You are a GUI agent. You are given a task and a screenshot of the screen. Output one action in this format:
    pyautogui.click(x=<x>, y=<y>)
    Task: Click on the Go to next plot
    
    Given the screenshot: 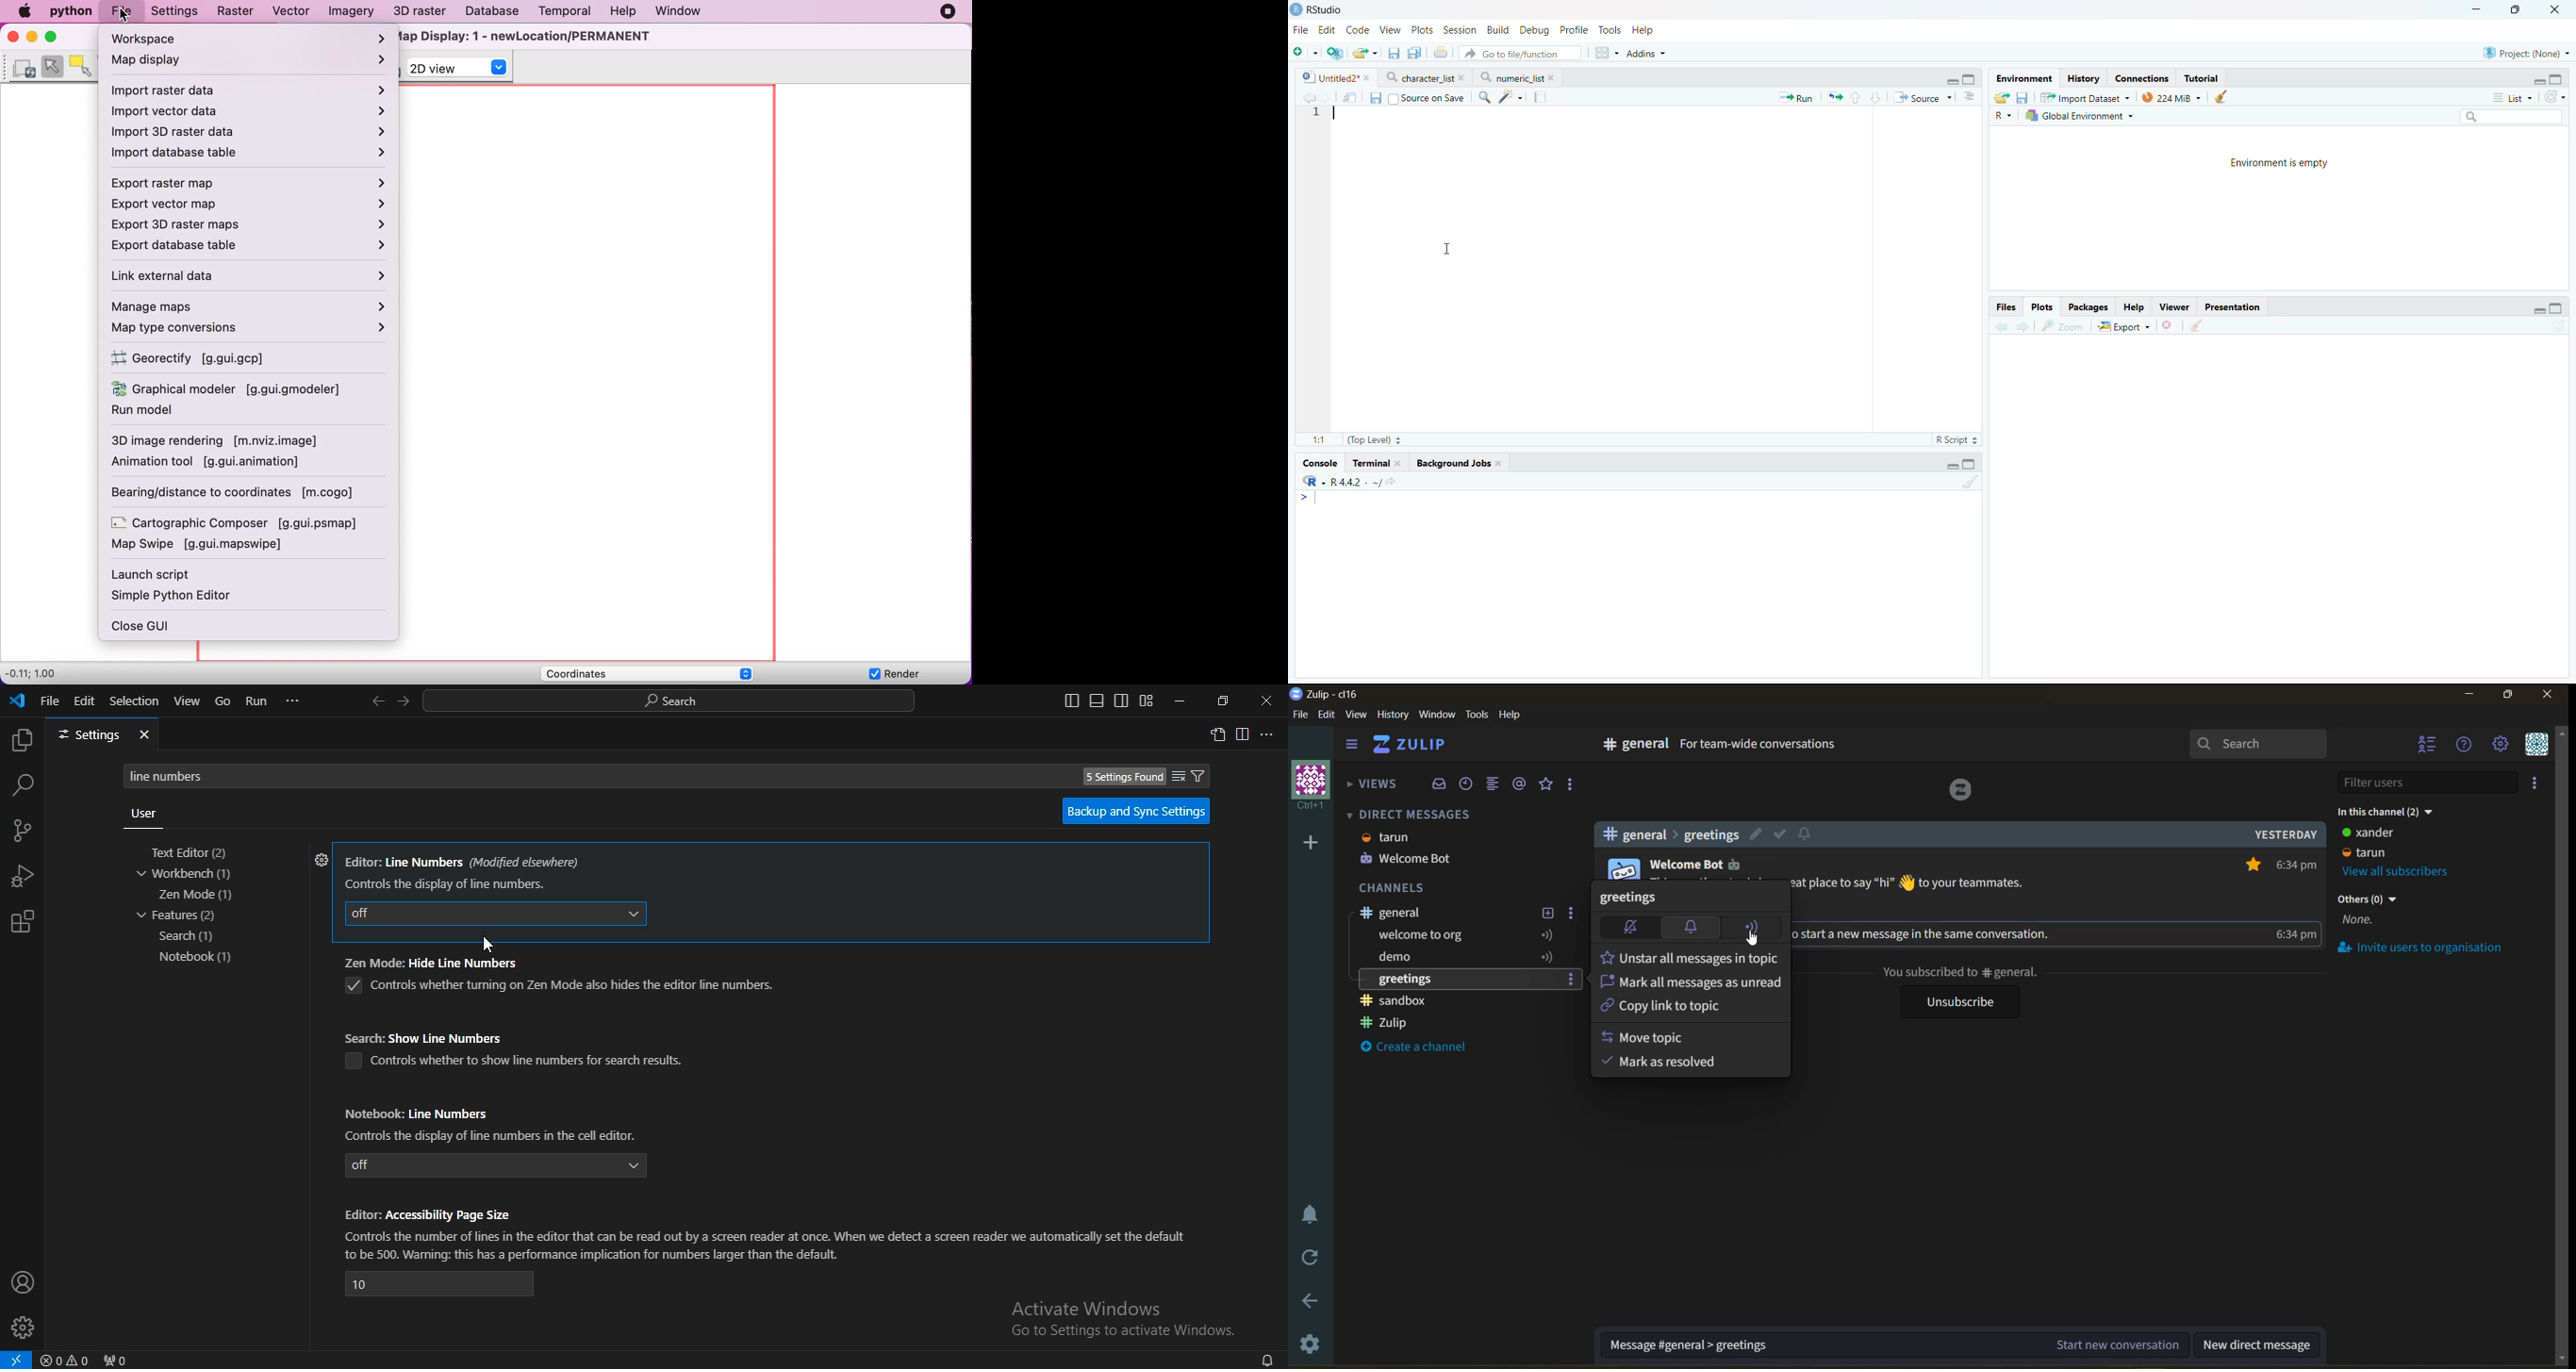 What is the action you would take?
    pyautogui.click(x=2025, y=325)
    